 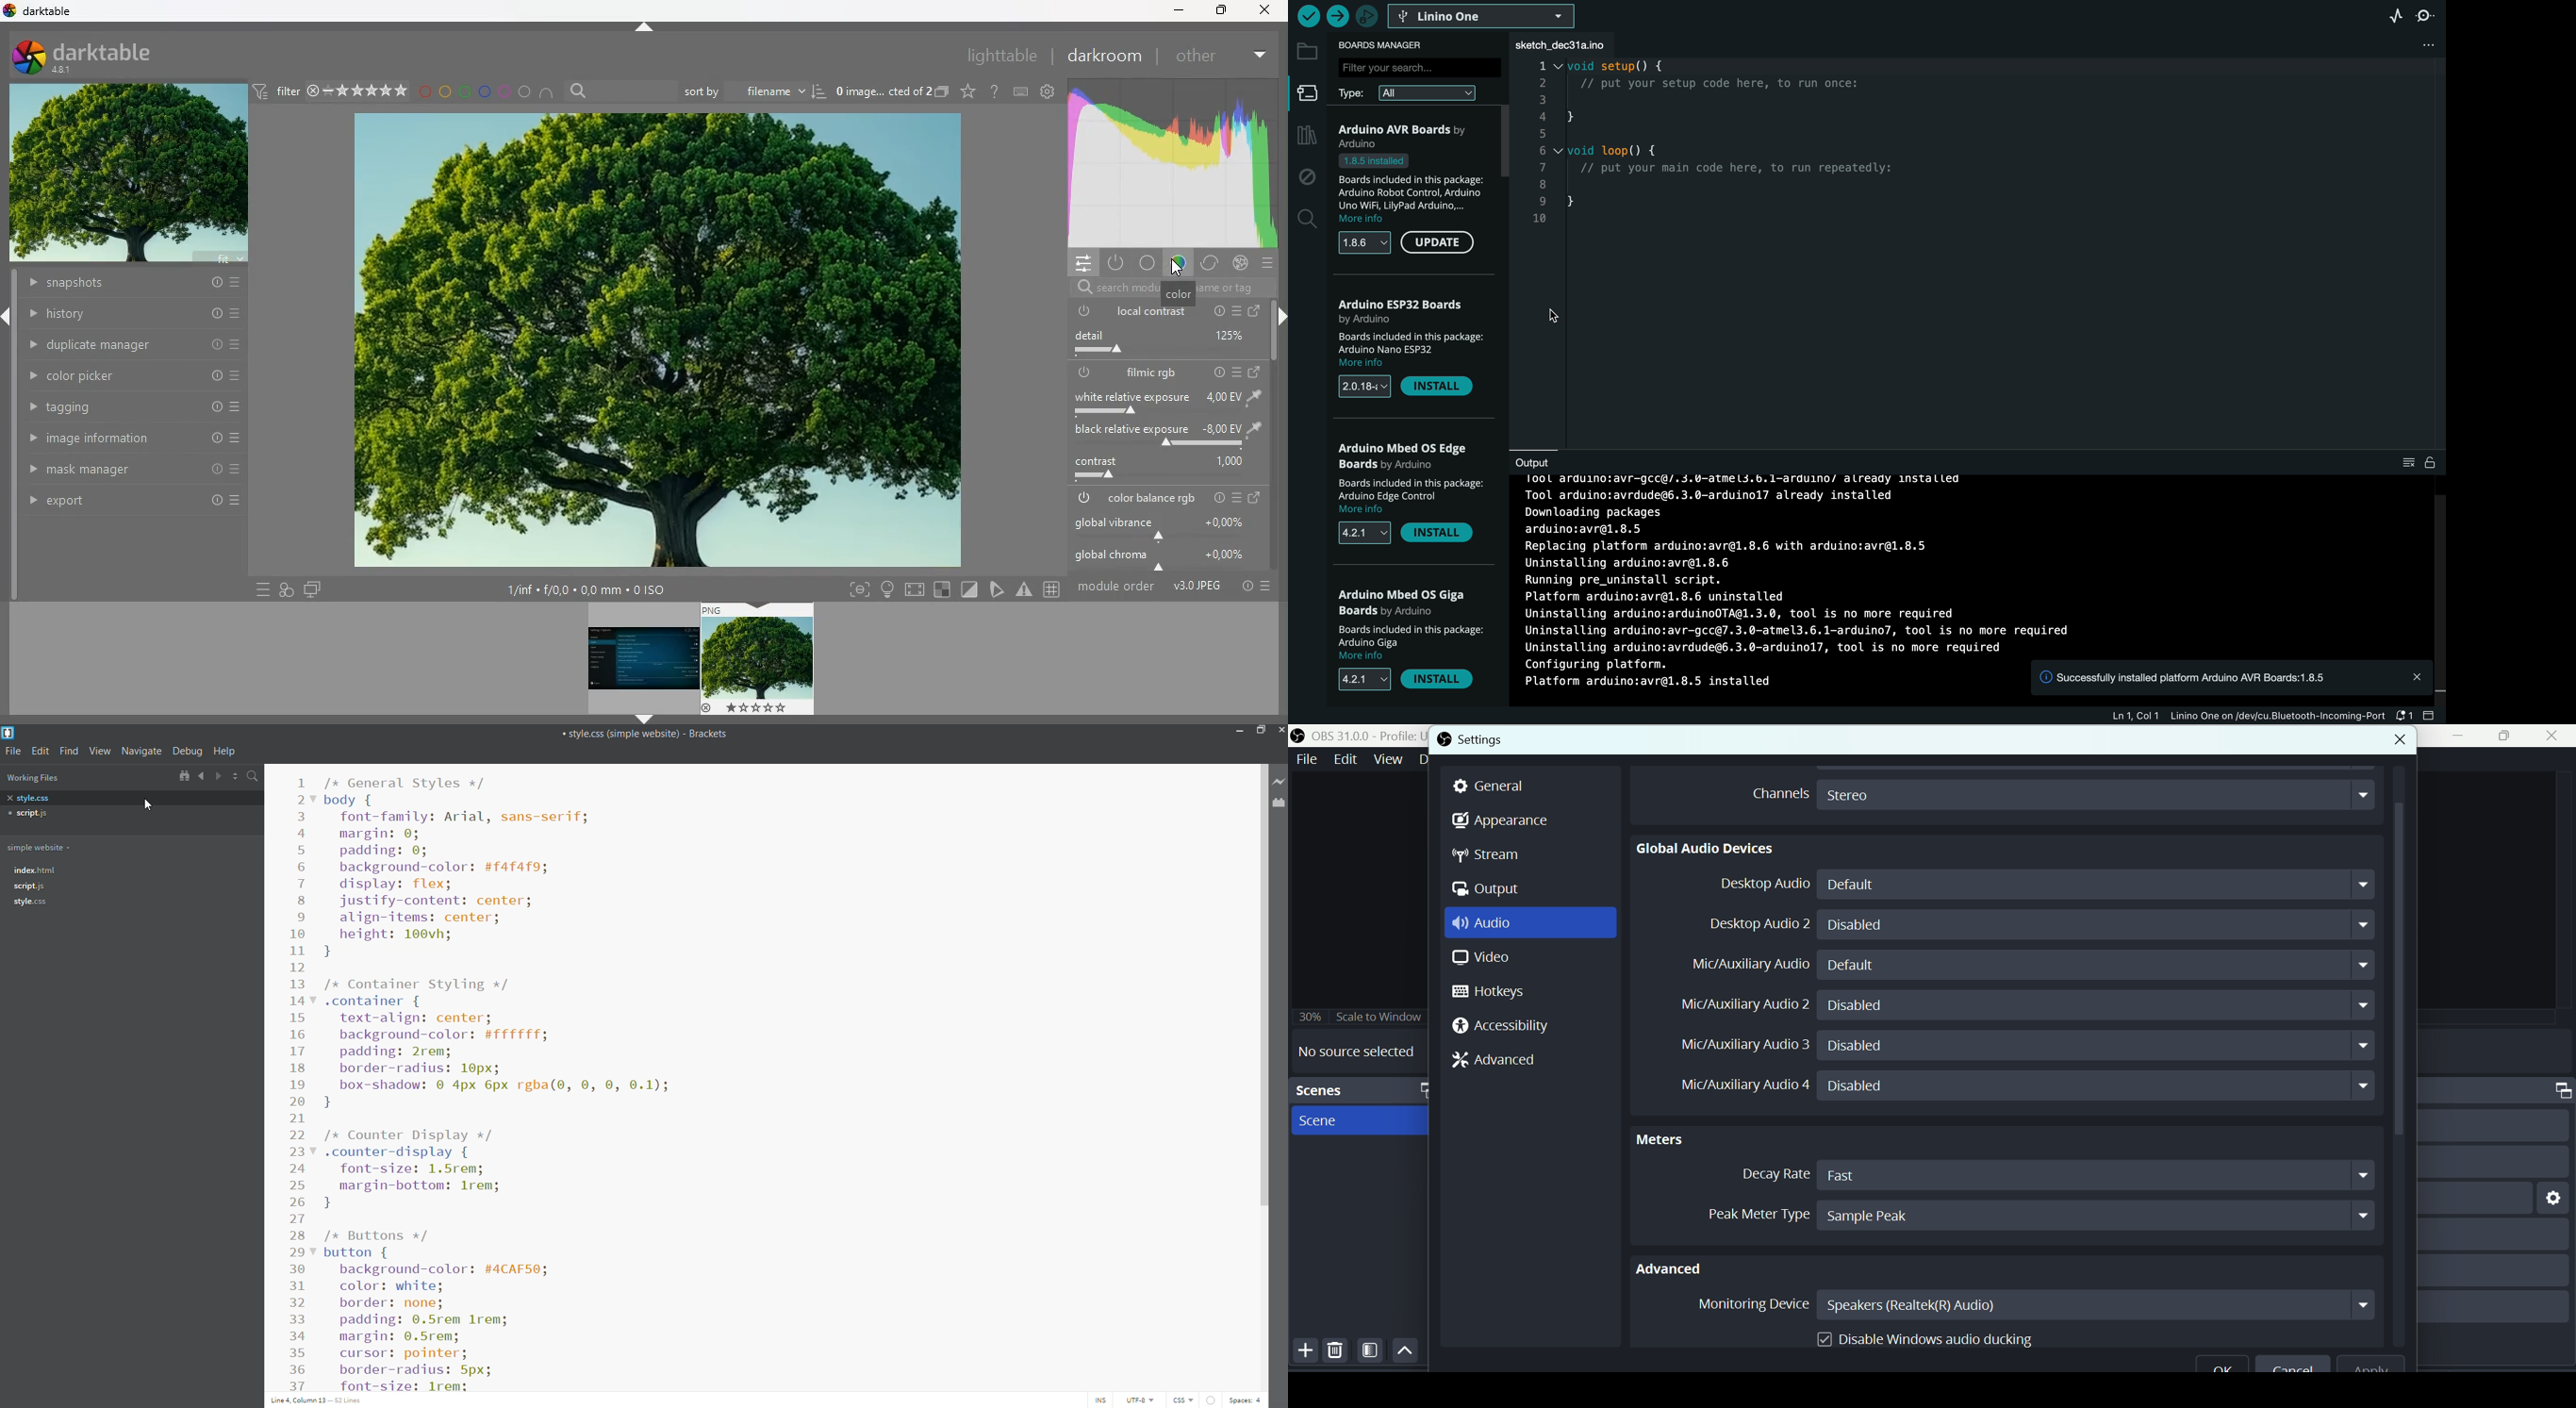 I want to click on menu, so click(x=258, y=589).